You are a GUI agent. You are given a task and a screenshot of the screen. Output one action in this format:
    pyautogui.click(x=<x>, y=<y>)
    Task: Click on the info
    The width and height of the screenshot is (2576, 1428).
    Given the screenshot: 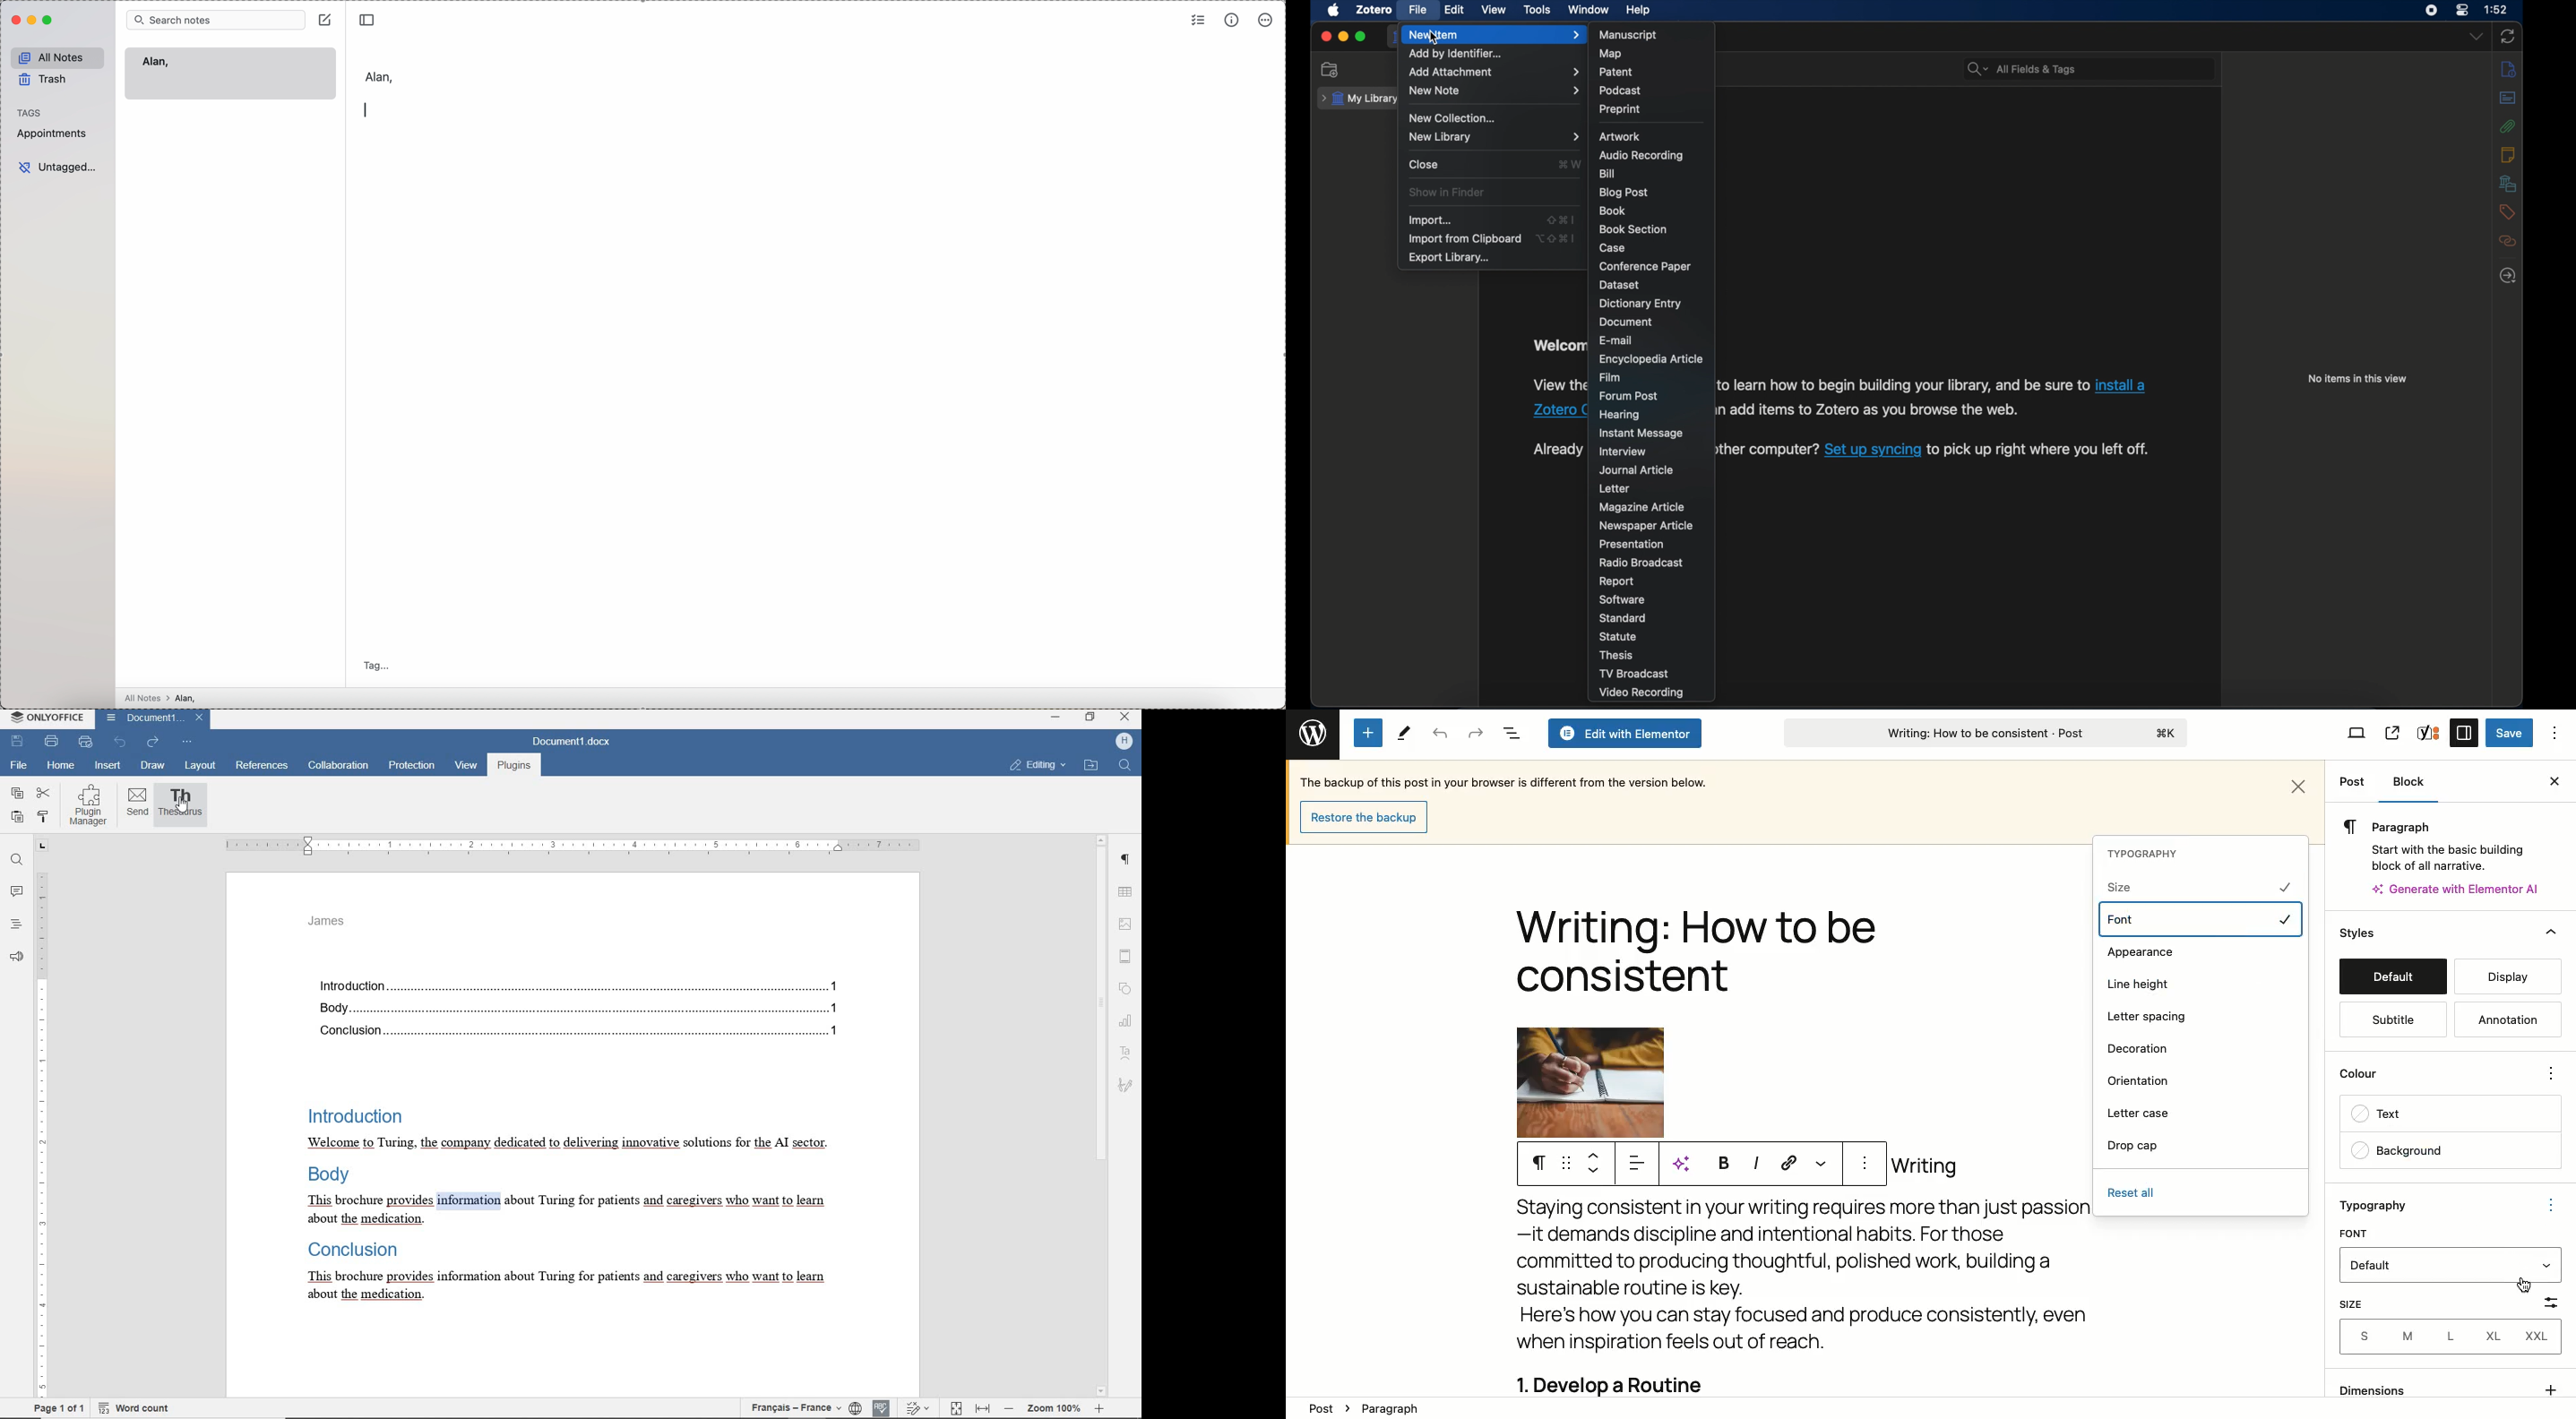 What is the action you would take?
    pyautogui.click(x=2509, y=70)
    